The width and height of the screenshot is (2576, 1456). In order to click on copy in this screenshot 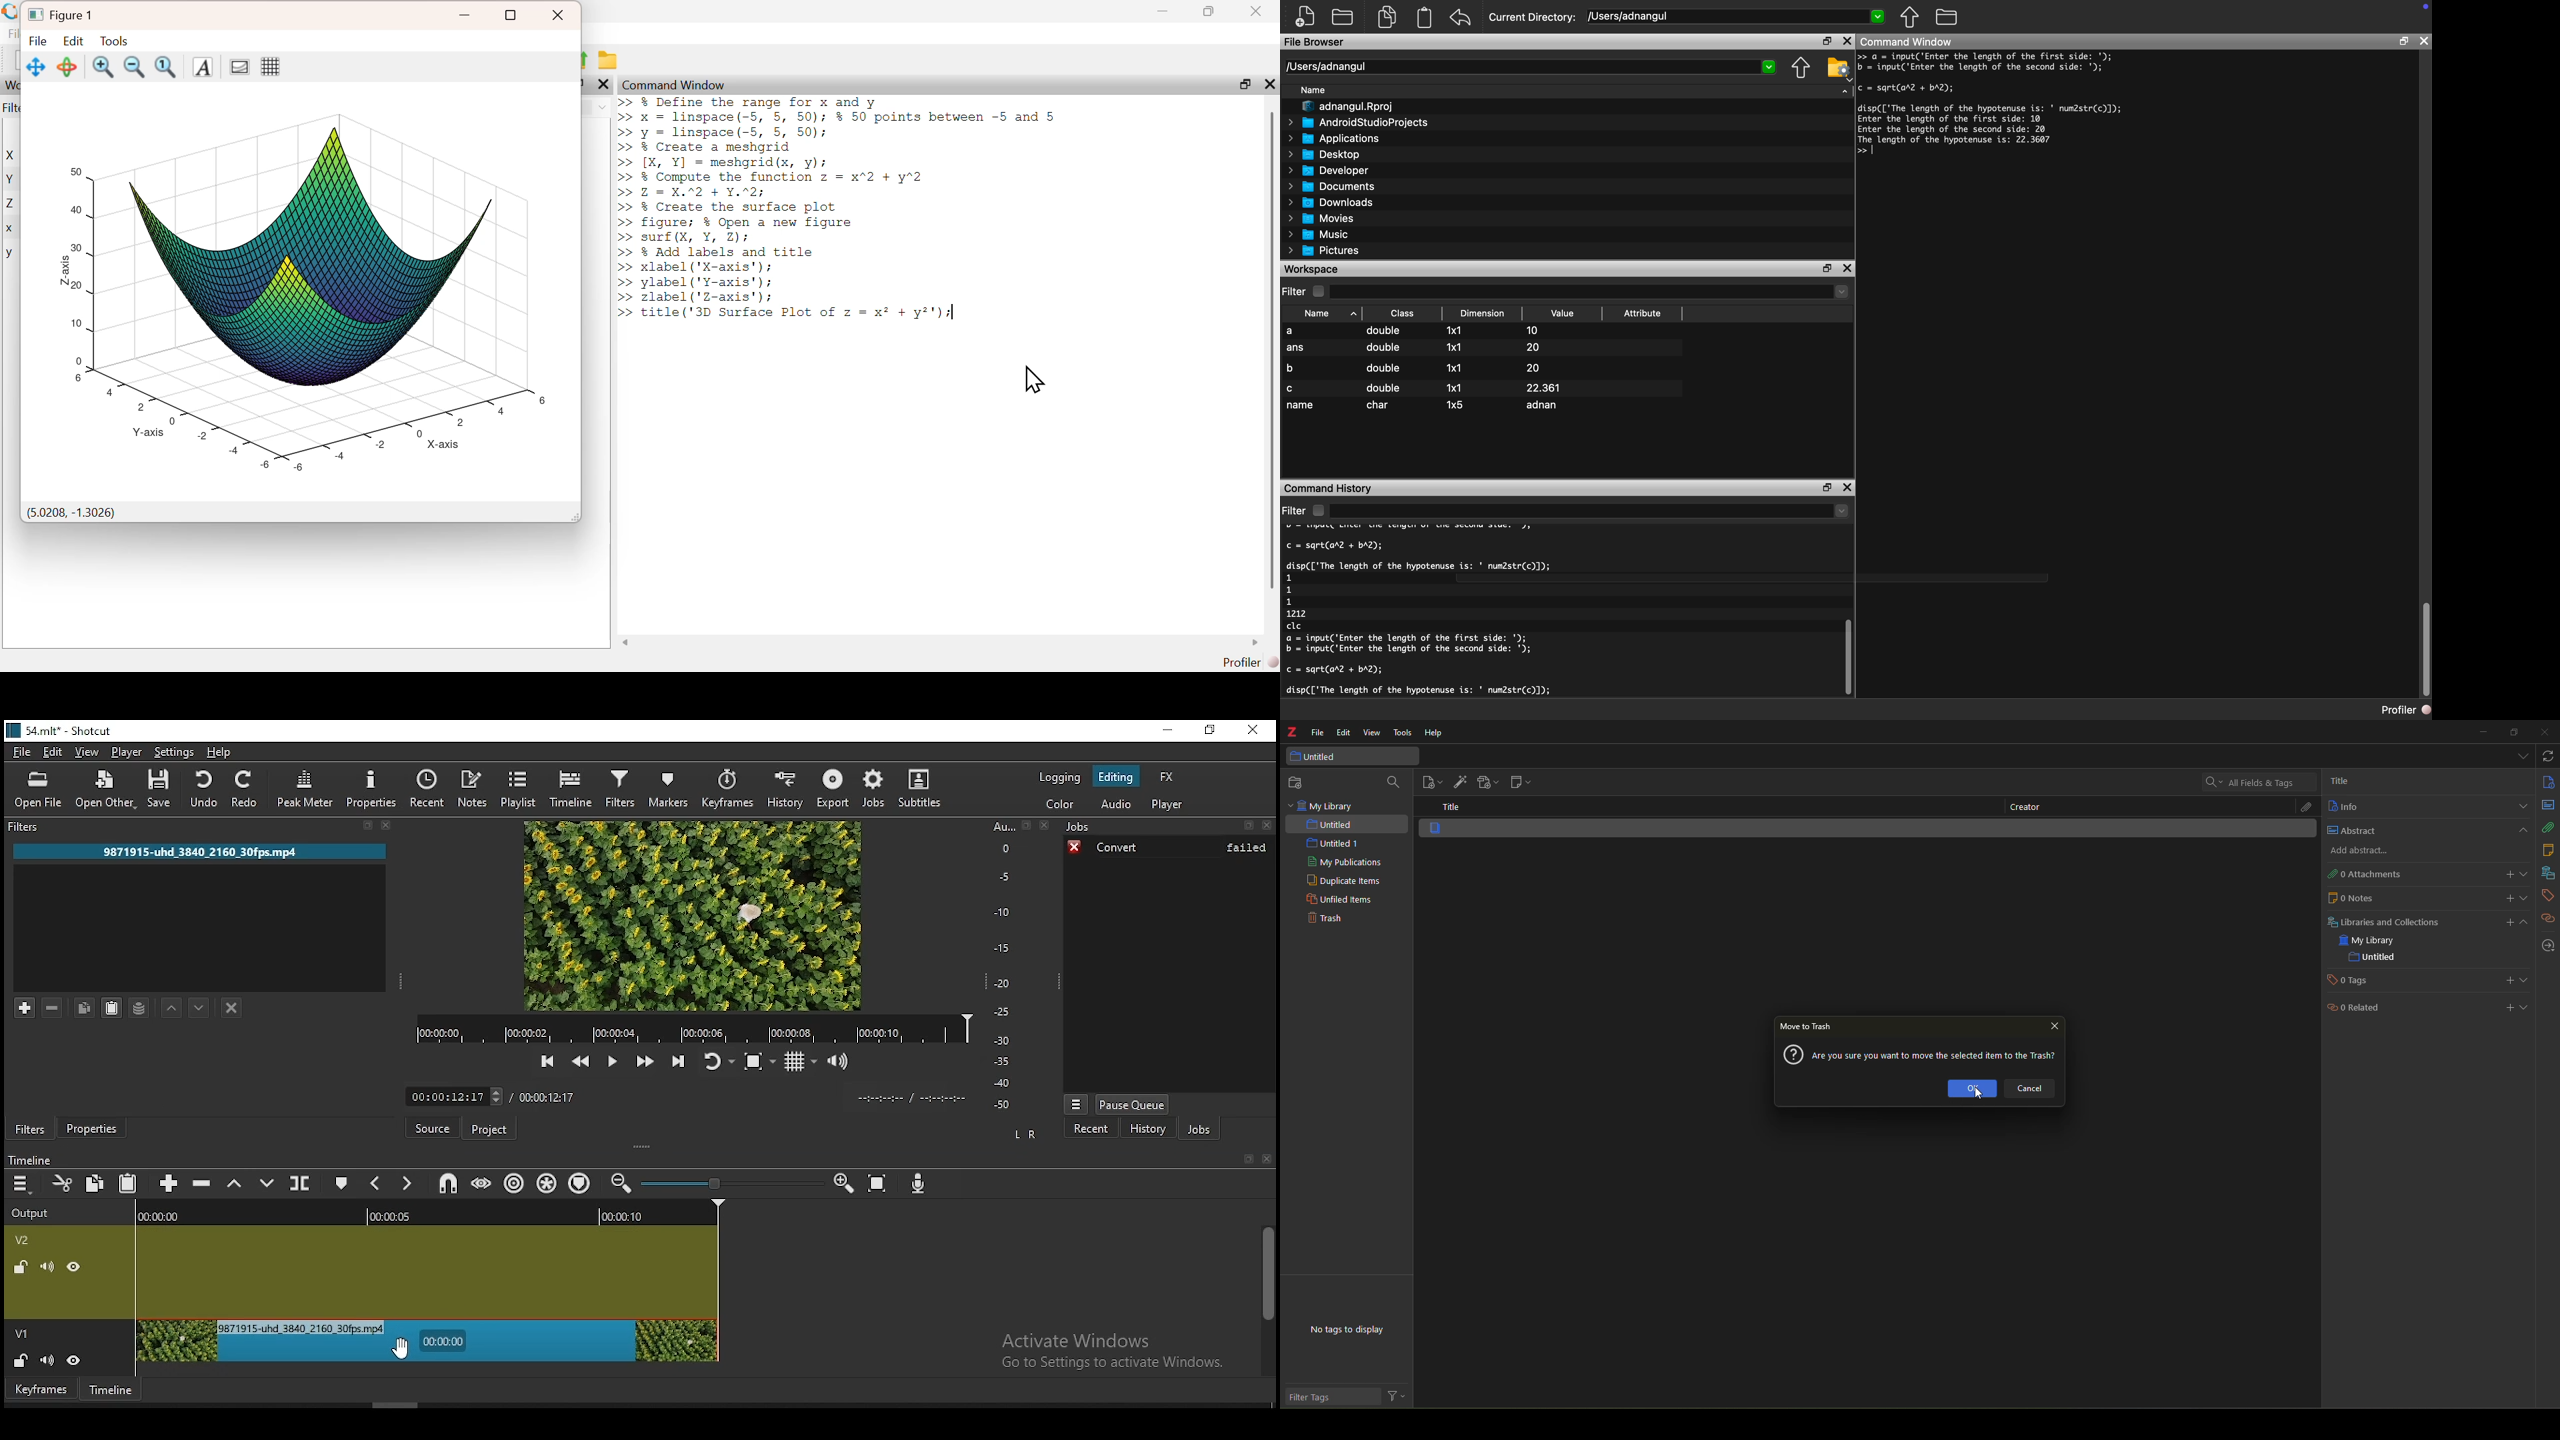, I will do `click(80, 1007)`.